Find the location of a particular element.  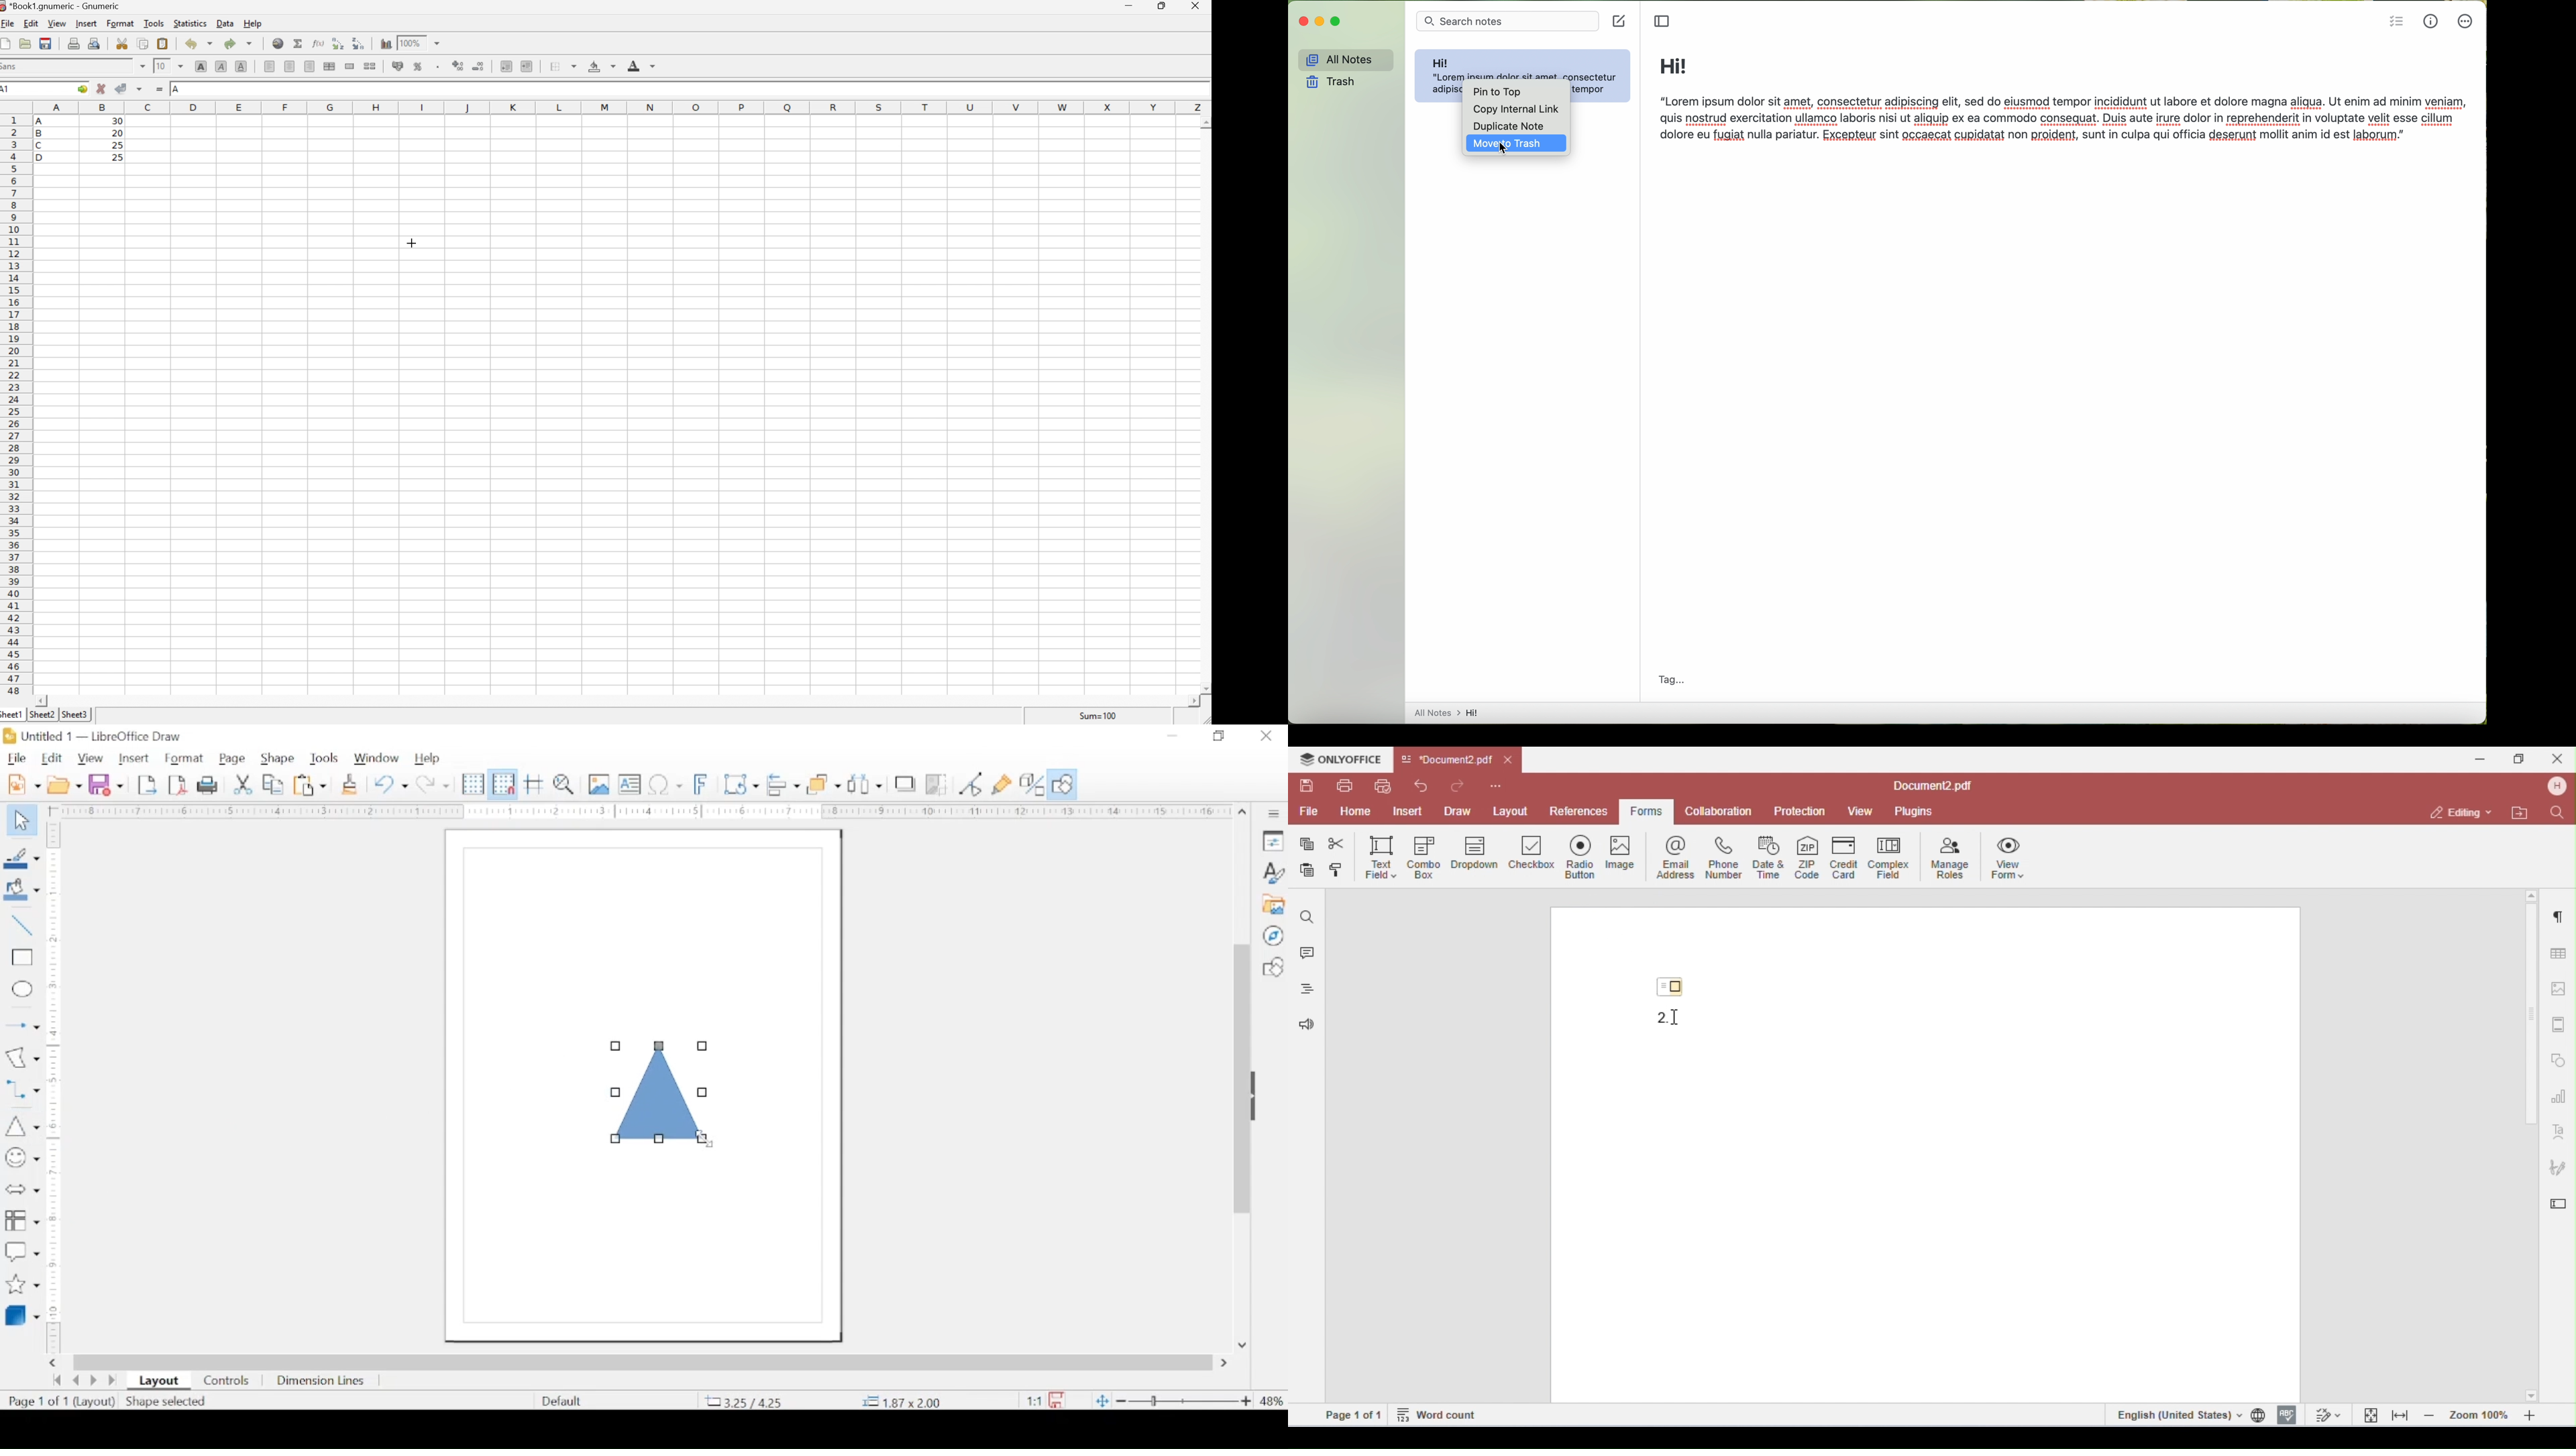

margin is located at coordinates (56, 1089).